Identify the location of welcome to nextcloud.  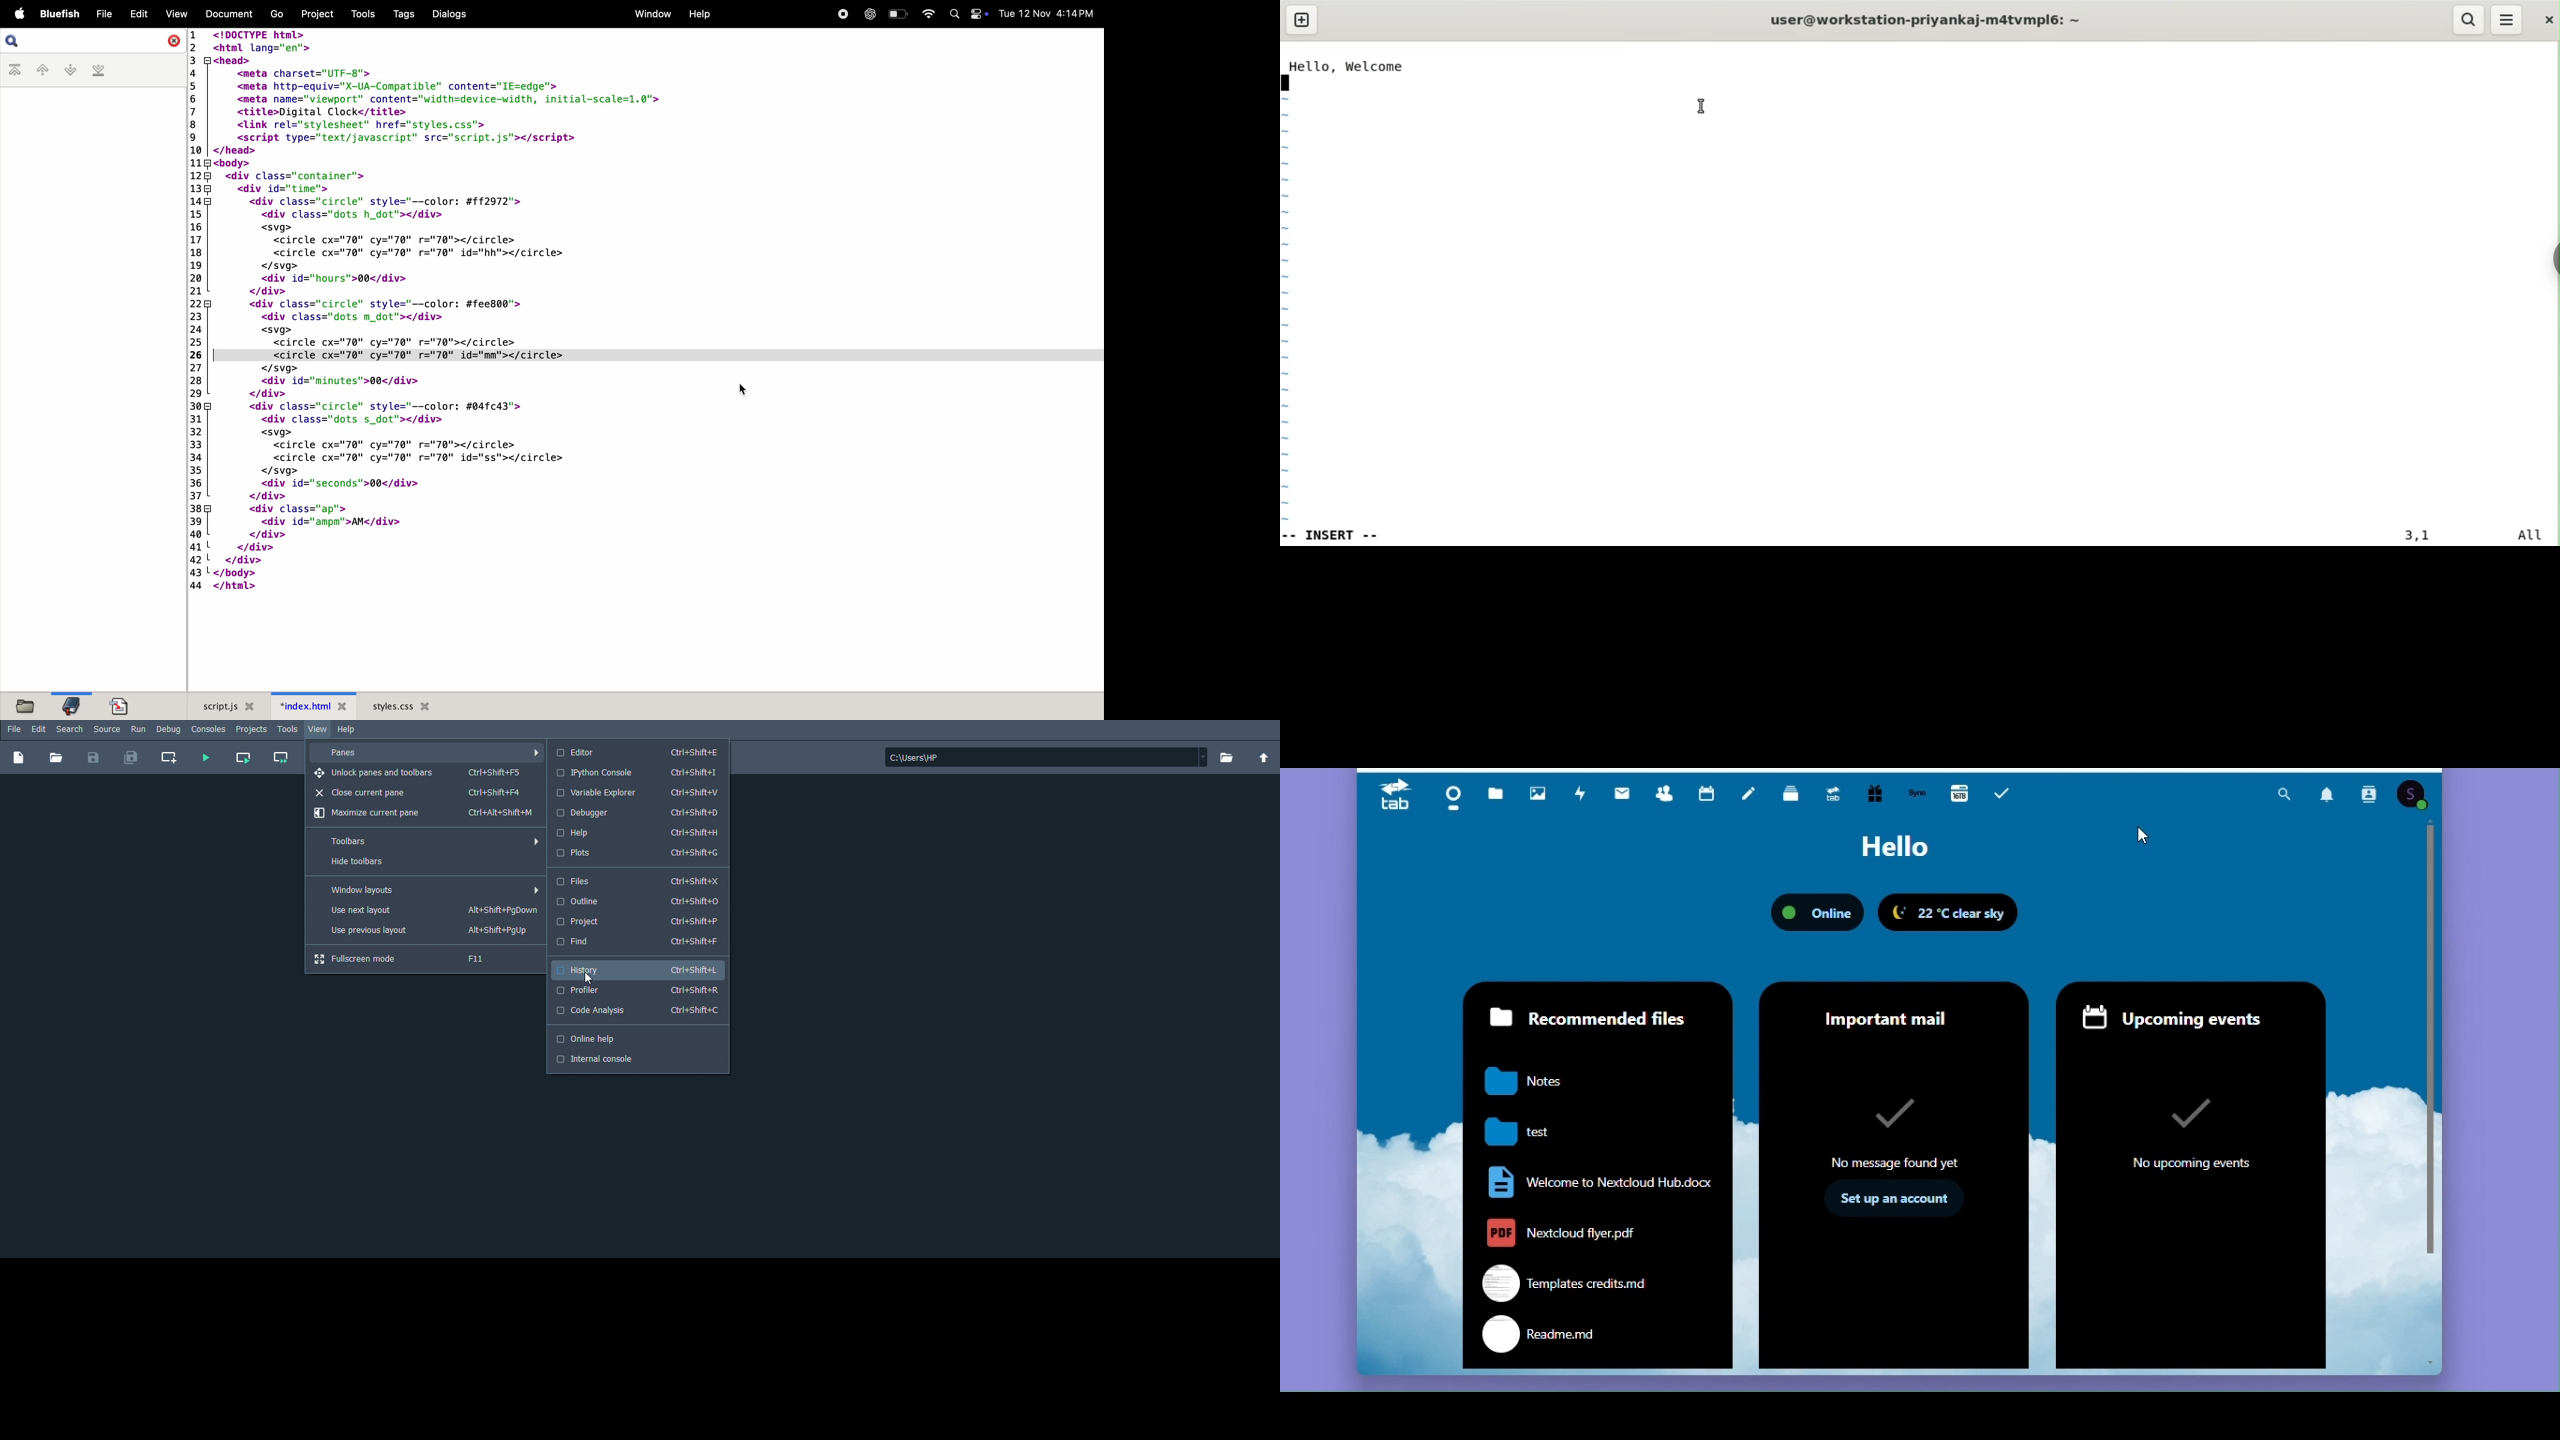
(1596, 1183).